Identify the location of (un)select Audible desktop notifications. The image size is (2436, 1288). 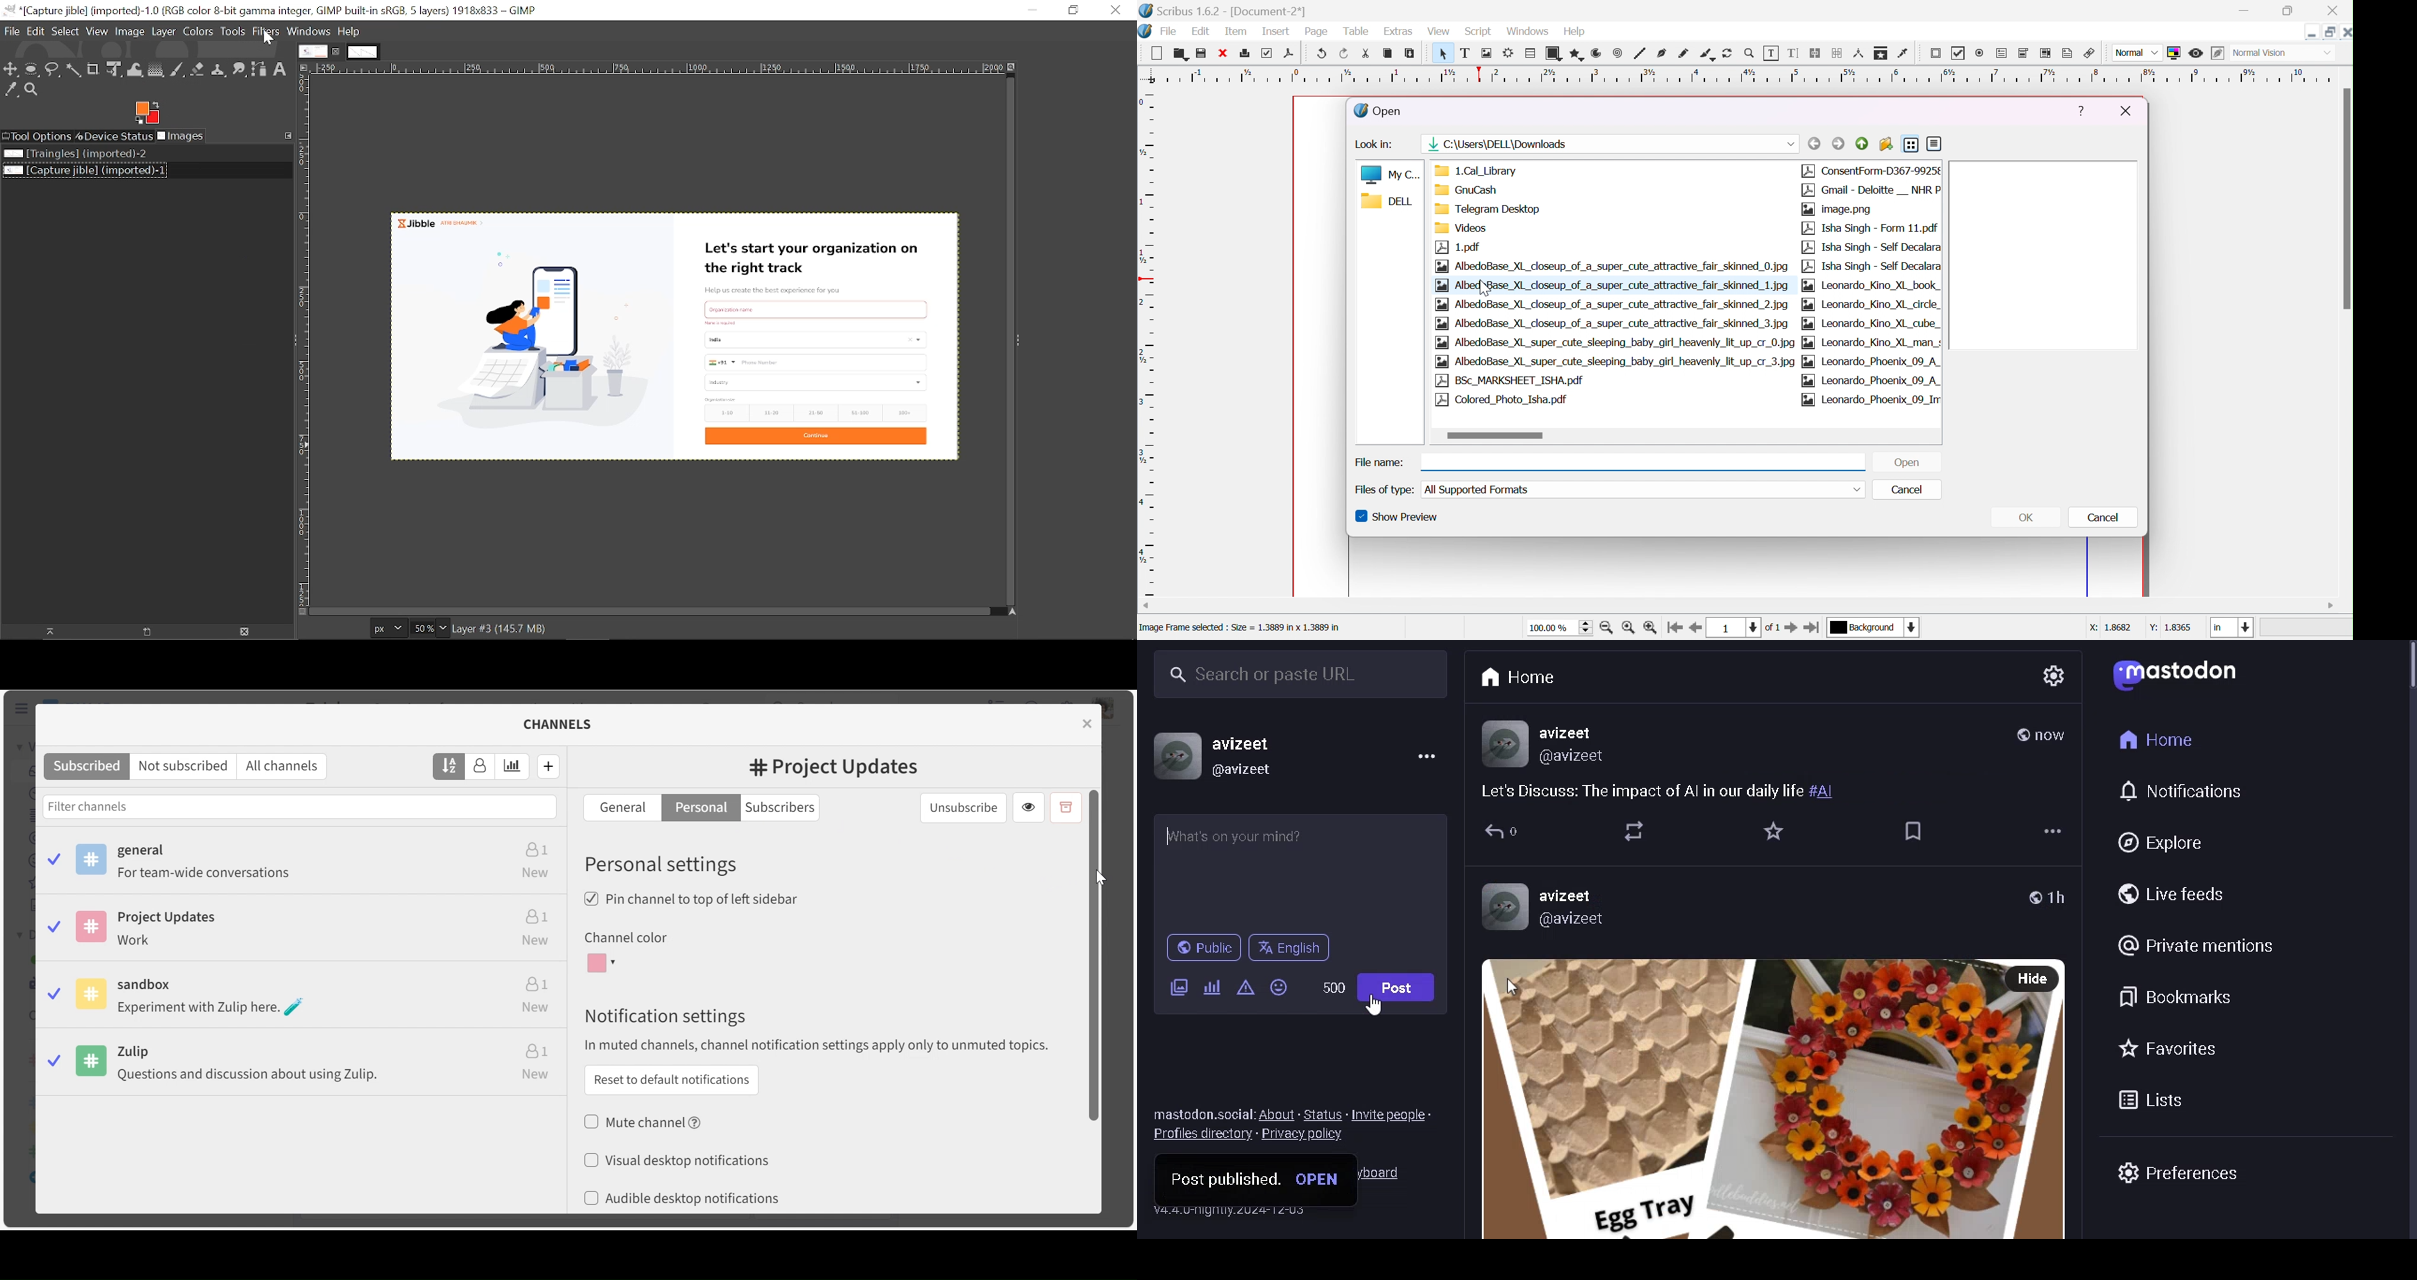
(680, 1198).